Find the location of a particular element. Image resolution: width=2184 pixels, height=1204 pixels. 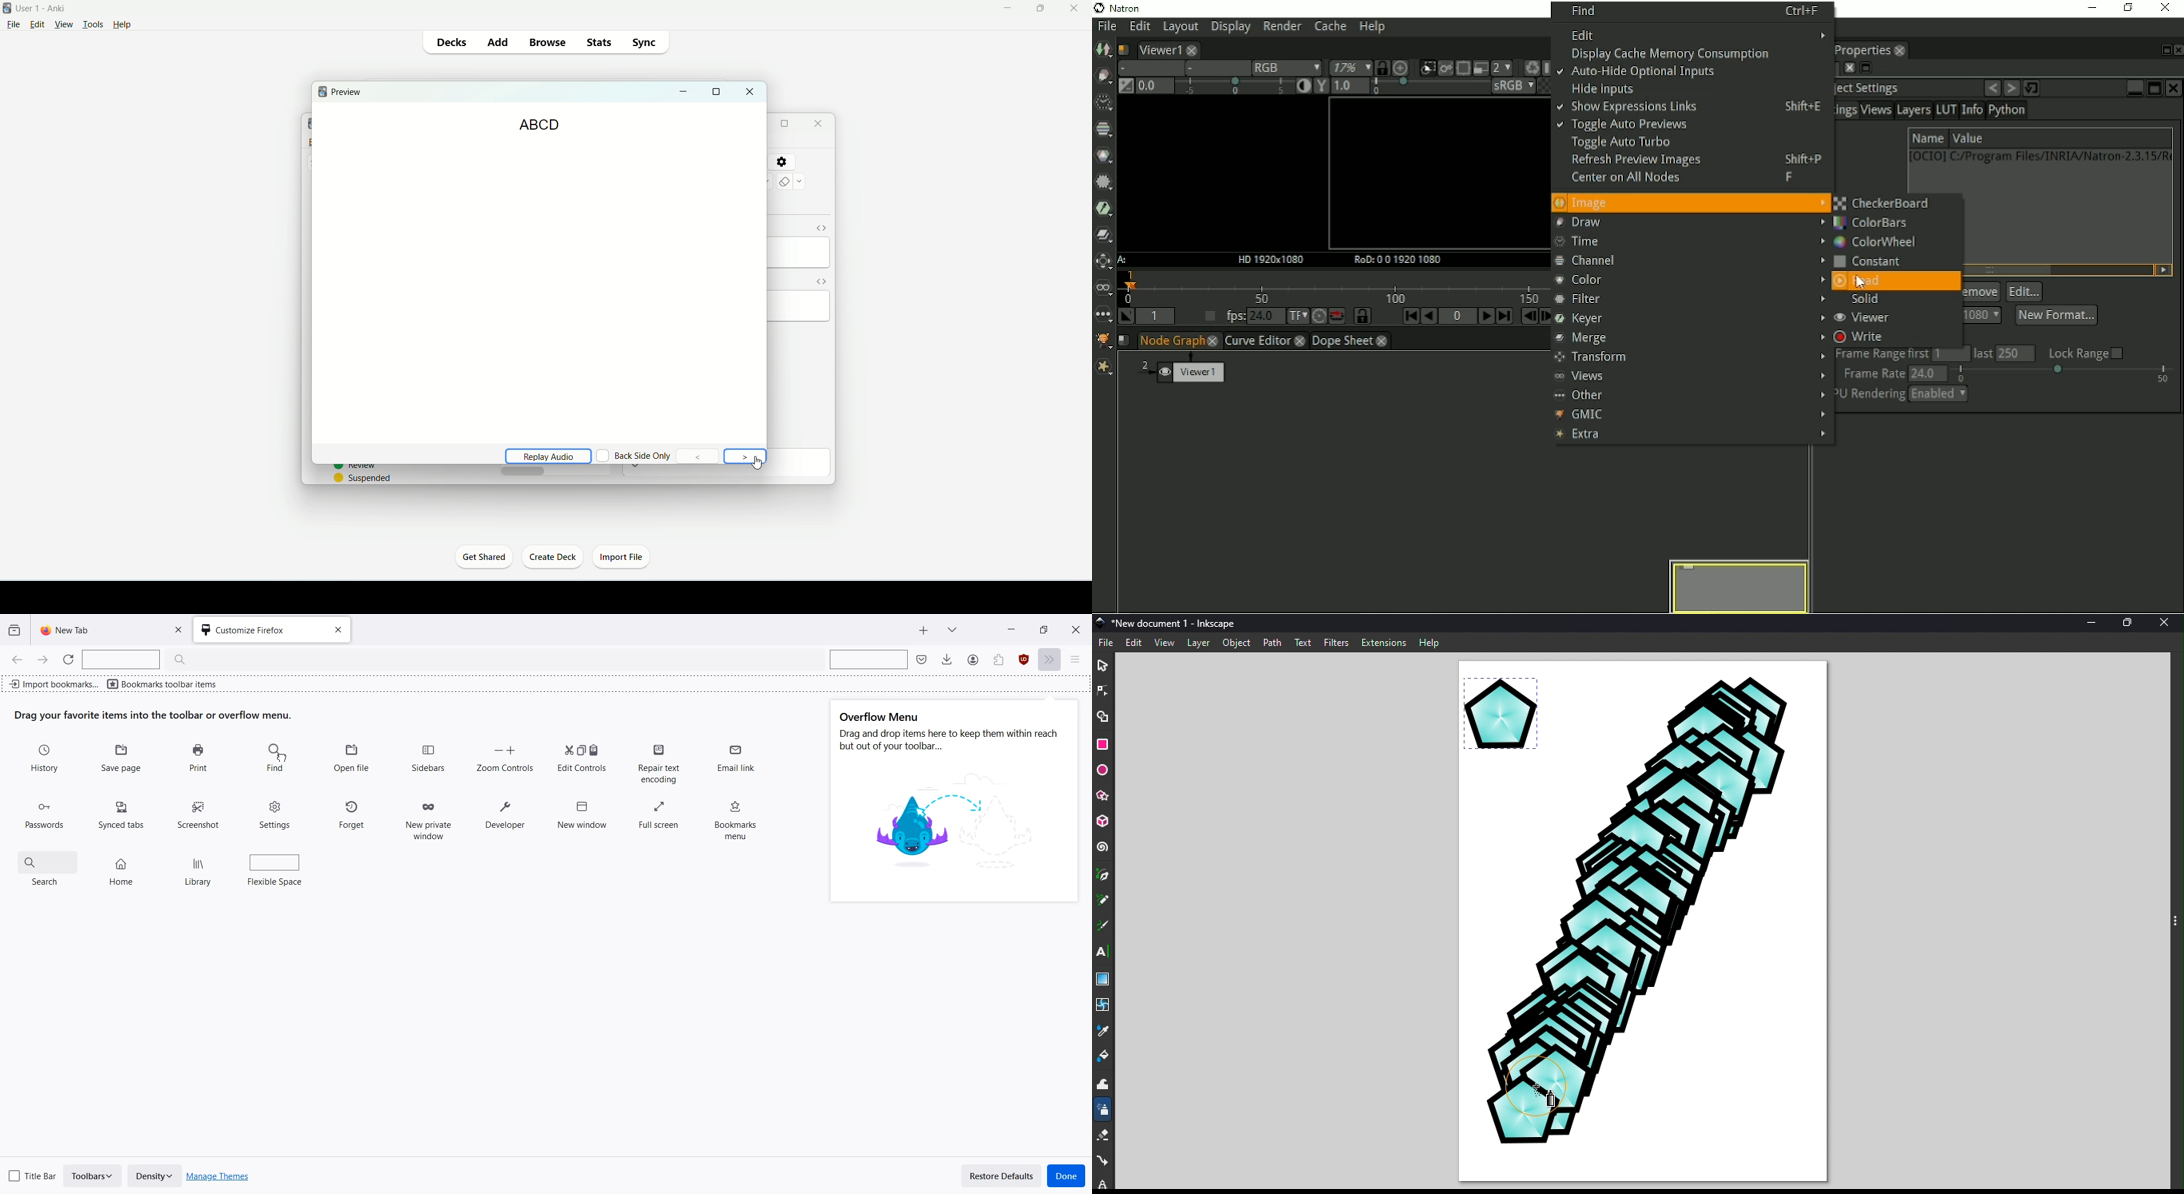

Density is located at coordinates (154, 1176).